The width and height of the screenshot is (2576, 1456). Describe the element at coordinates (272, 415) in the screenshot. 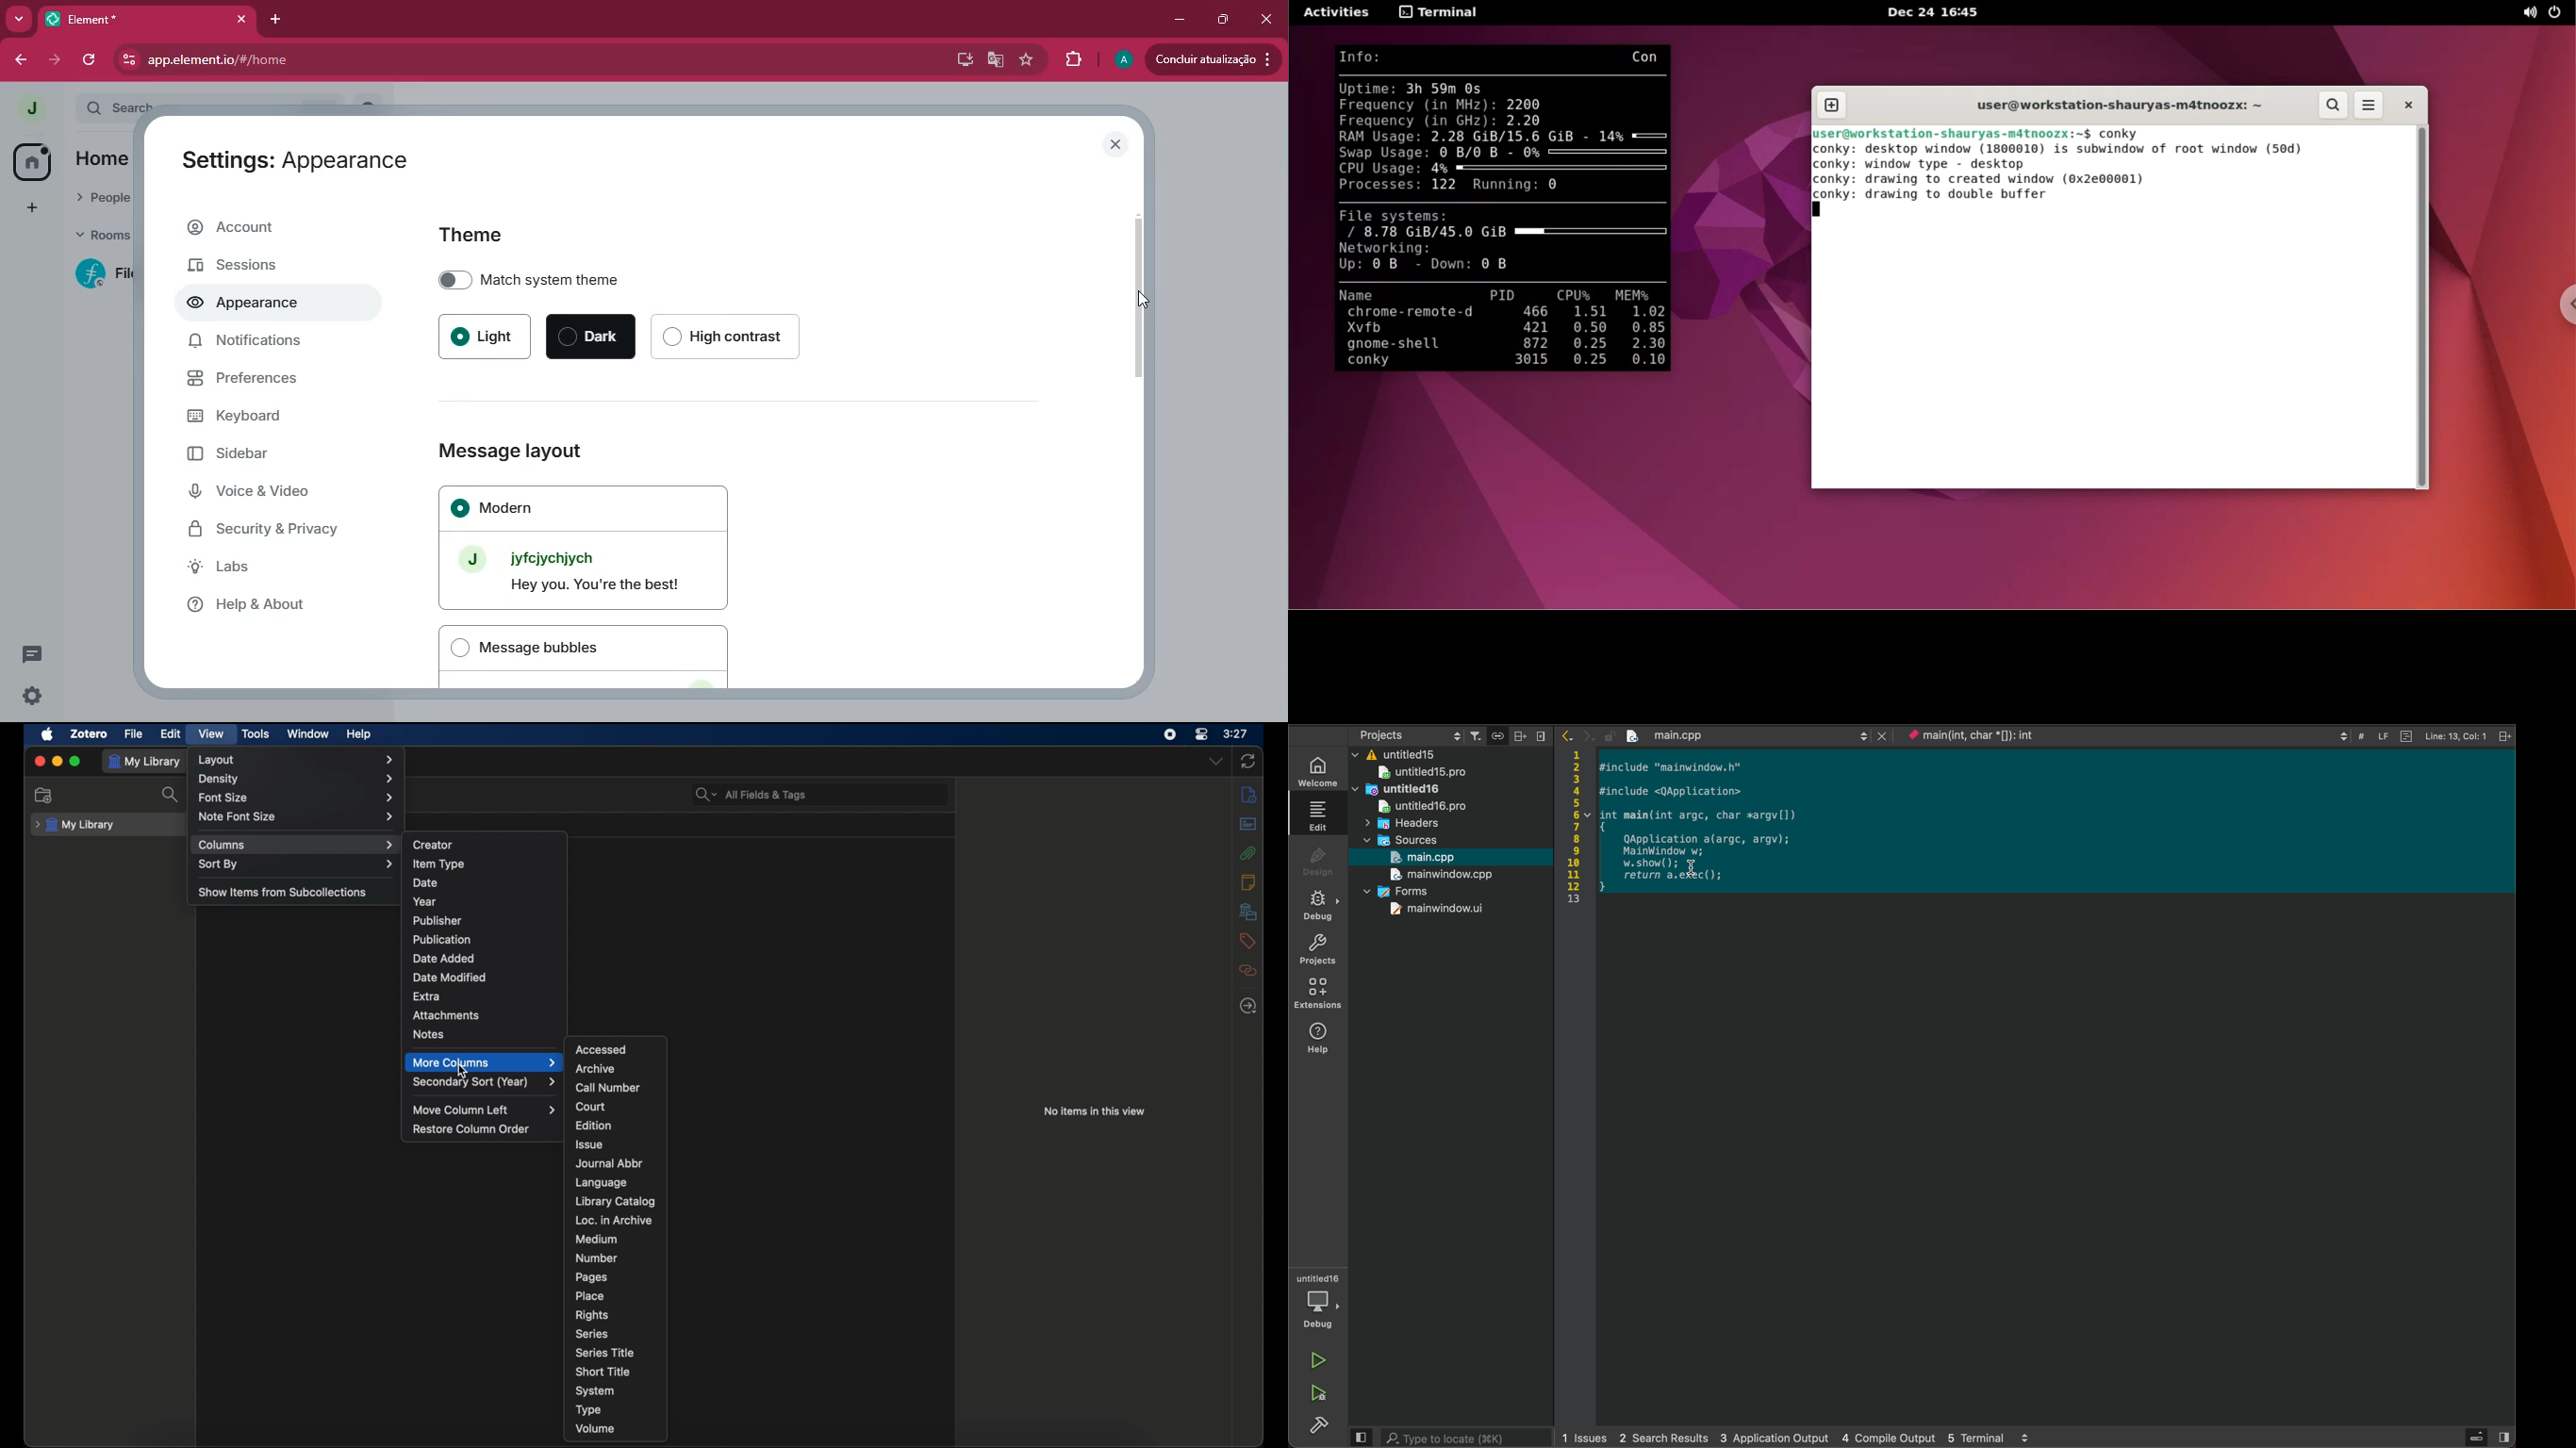

I see `keyboard` at that location.